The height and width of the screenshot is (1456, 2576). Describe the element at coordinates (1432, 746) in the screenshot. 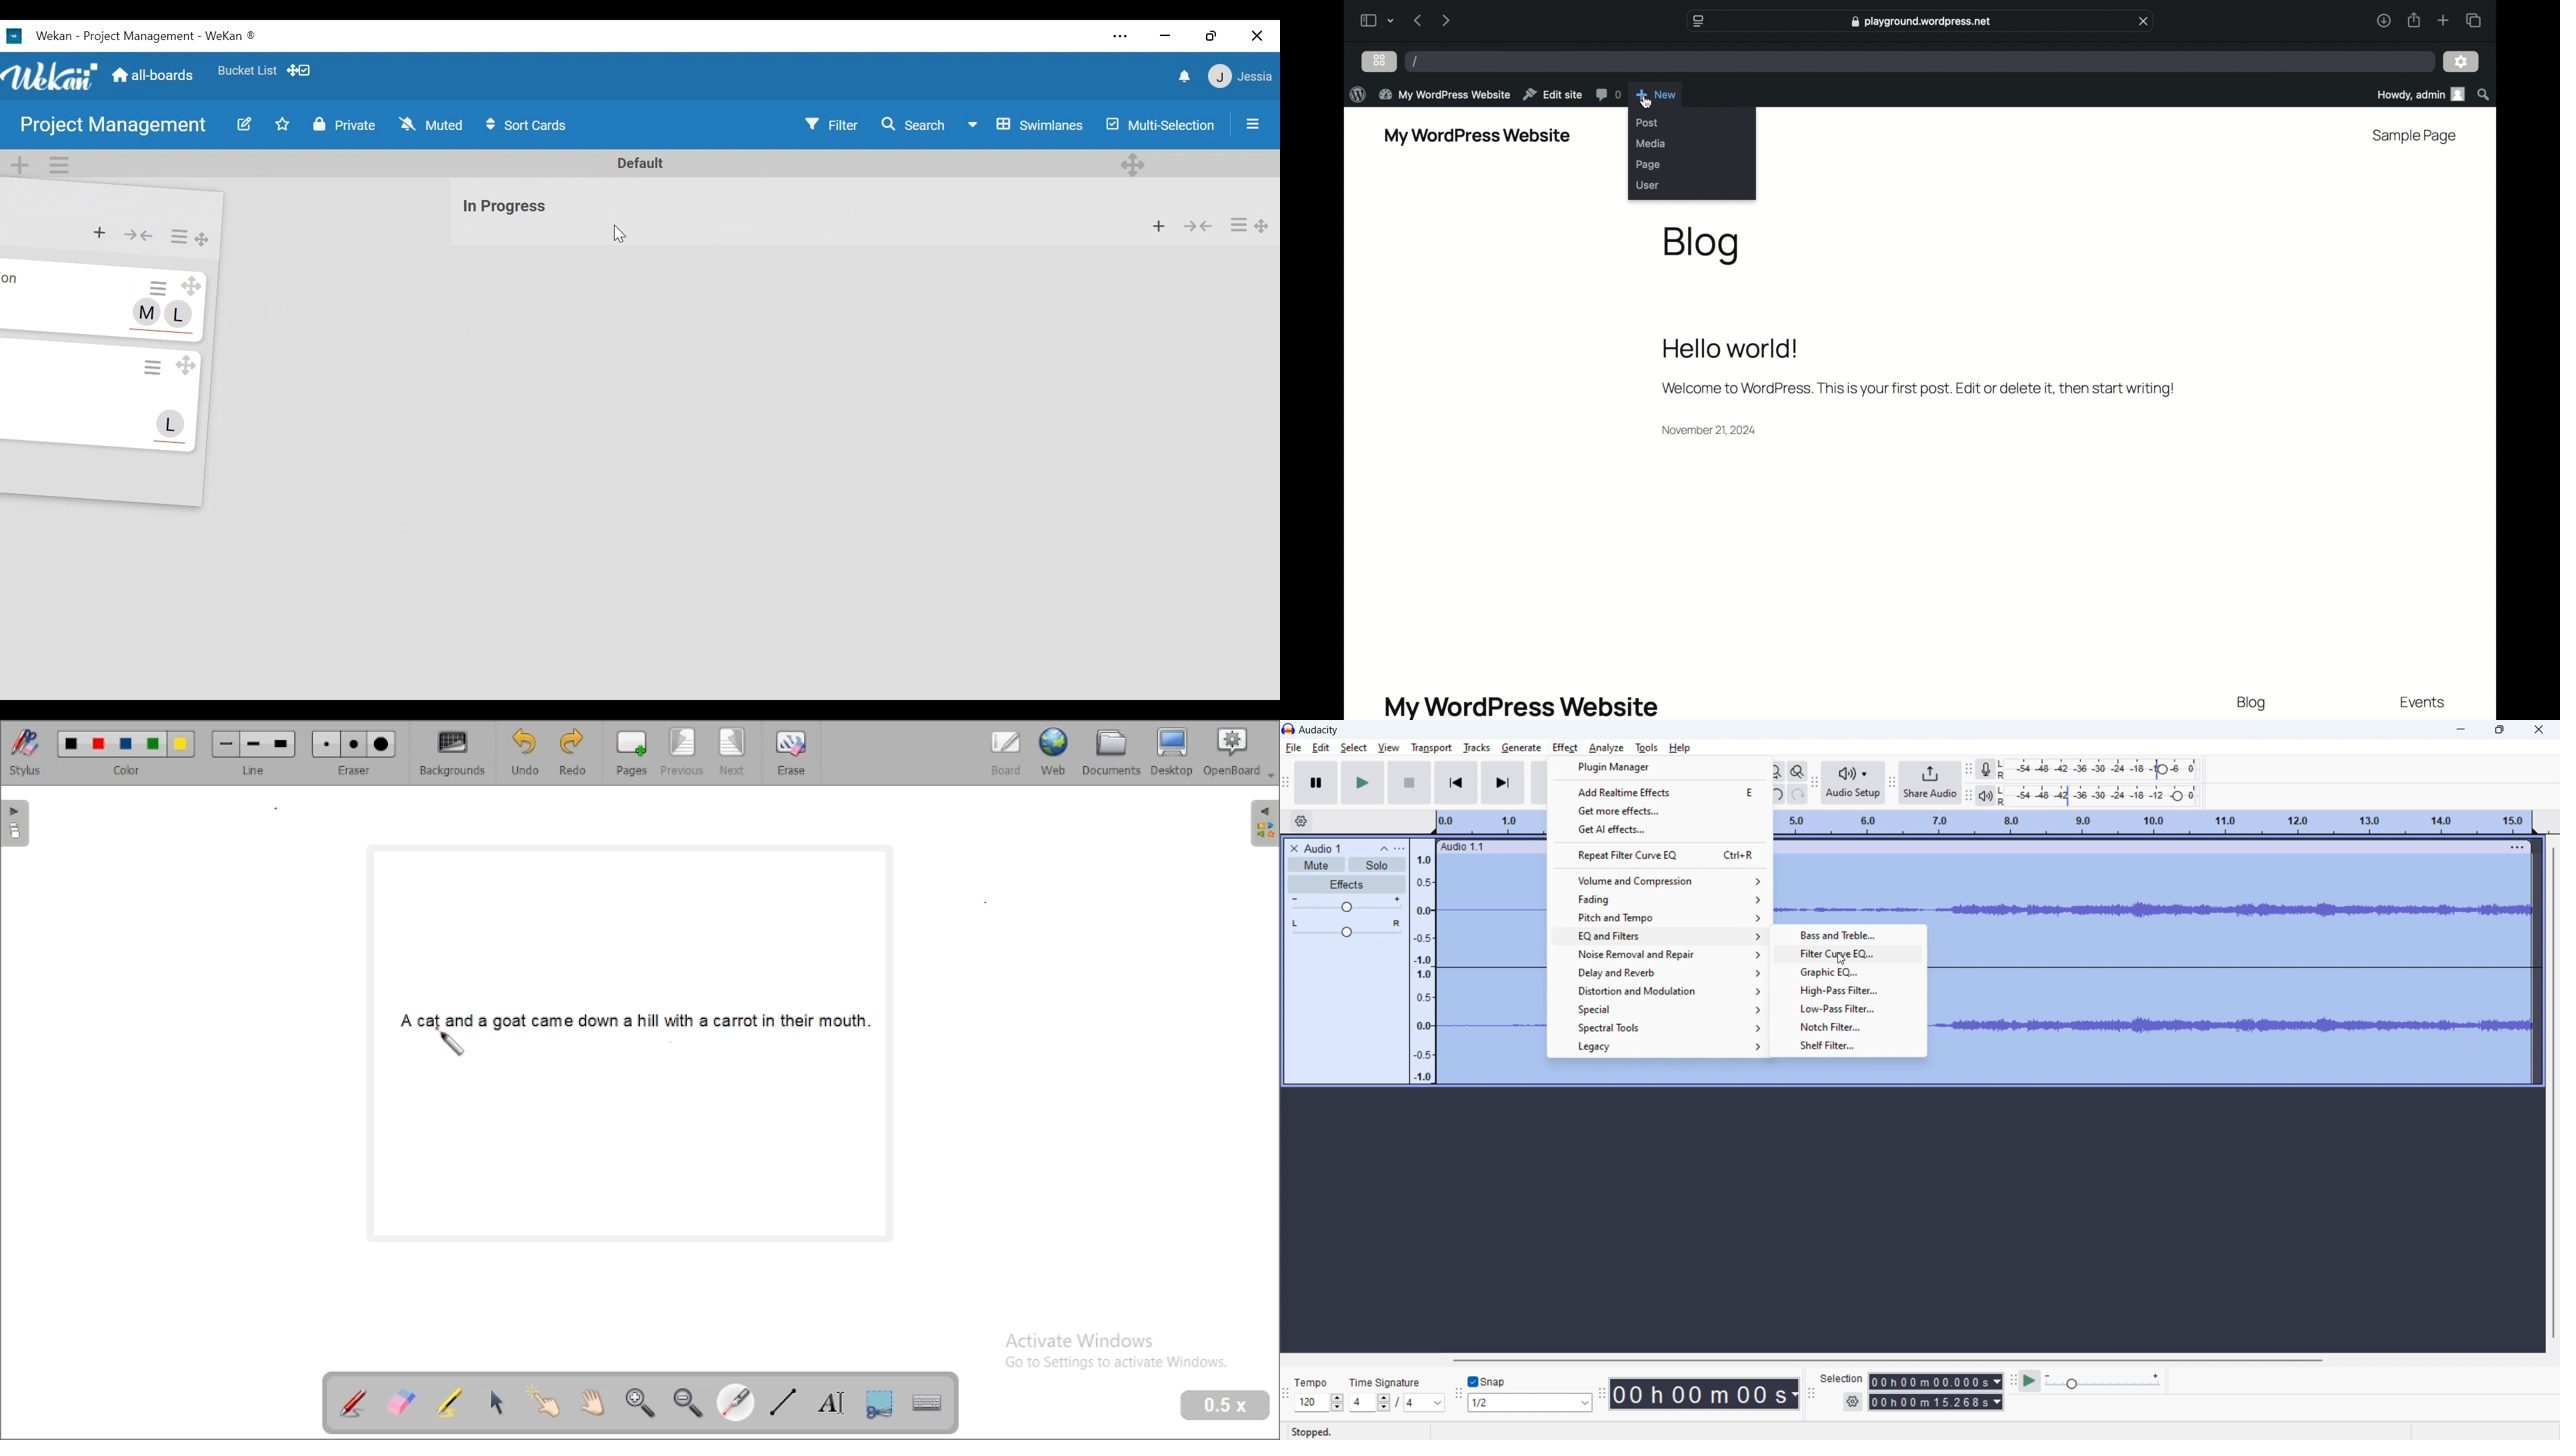

I see `transport` at that location.